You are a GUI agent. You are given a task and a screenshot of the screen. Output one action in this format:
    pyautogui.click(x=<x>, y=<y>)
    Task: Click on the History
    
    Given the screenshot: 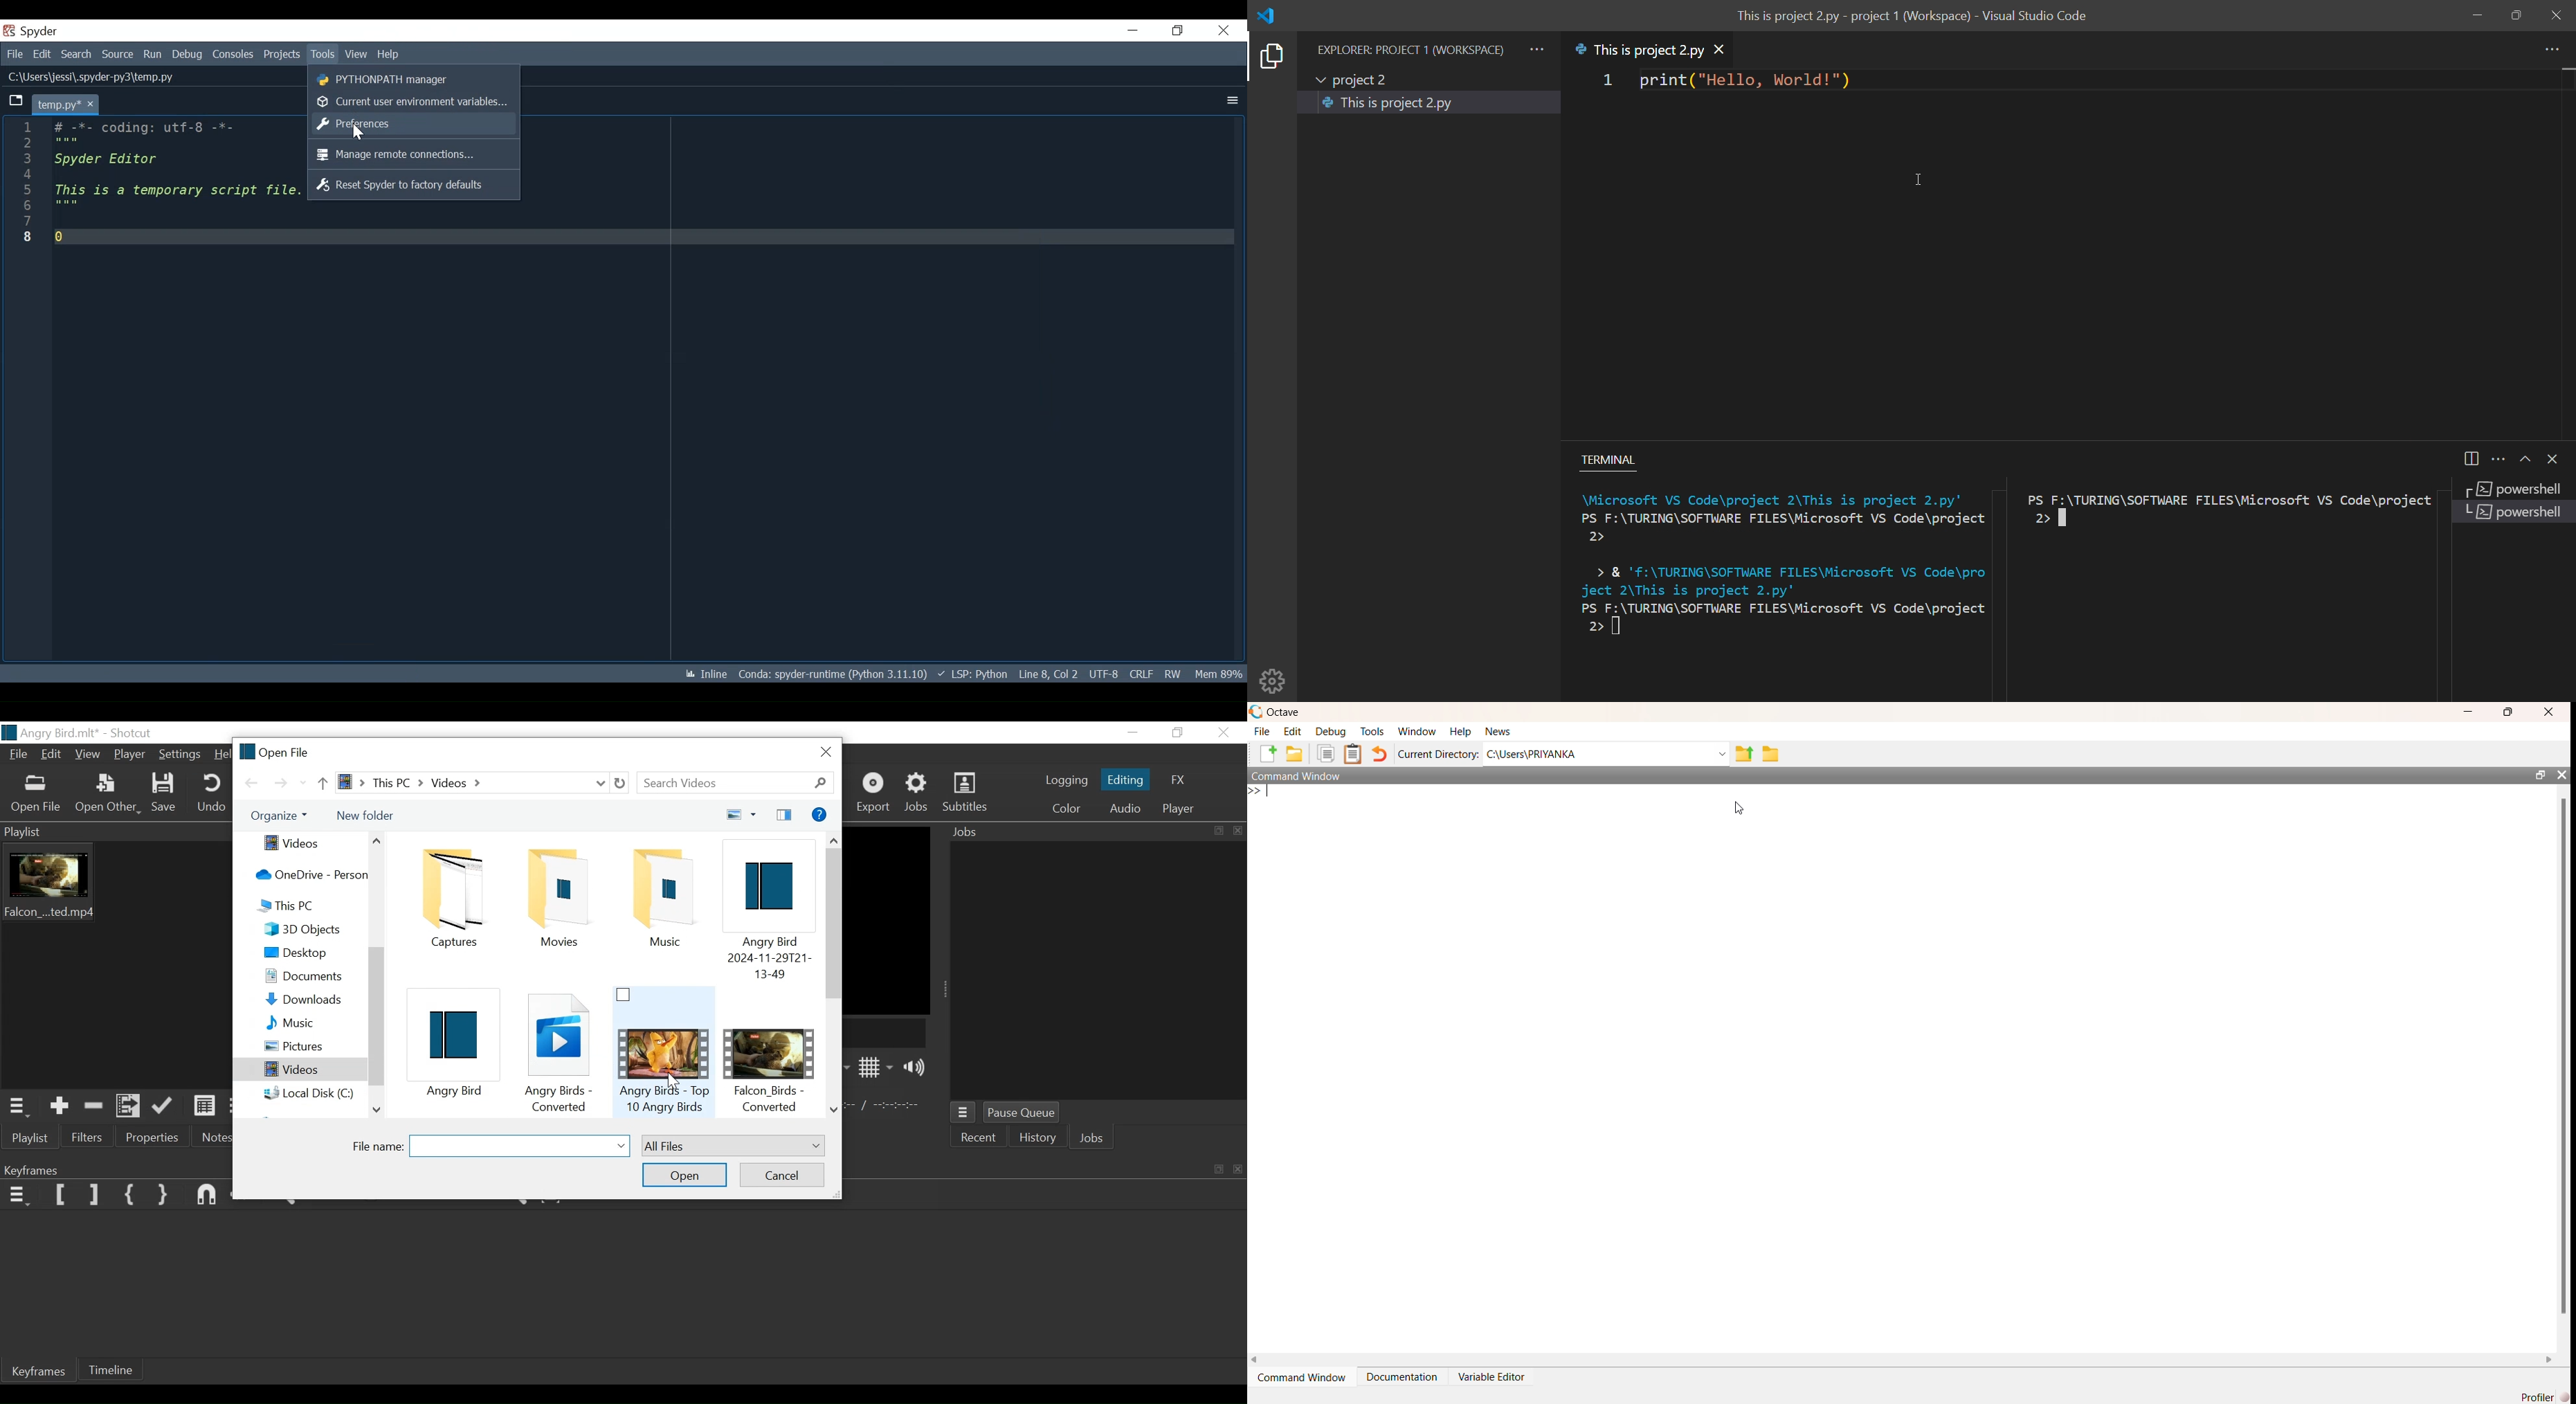 What is the action you would take?
    pyautogui.click(x=1038, y=1137)
    